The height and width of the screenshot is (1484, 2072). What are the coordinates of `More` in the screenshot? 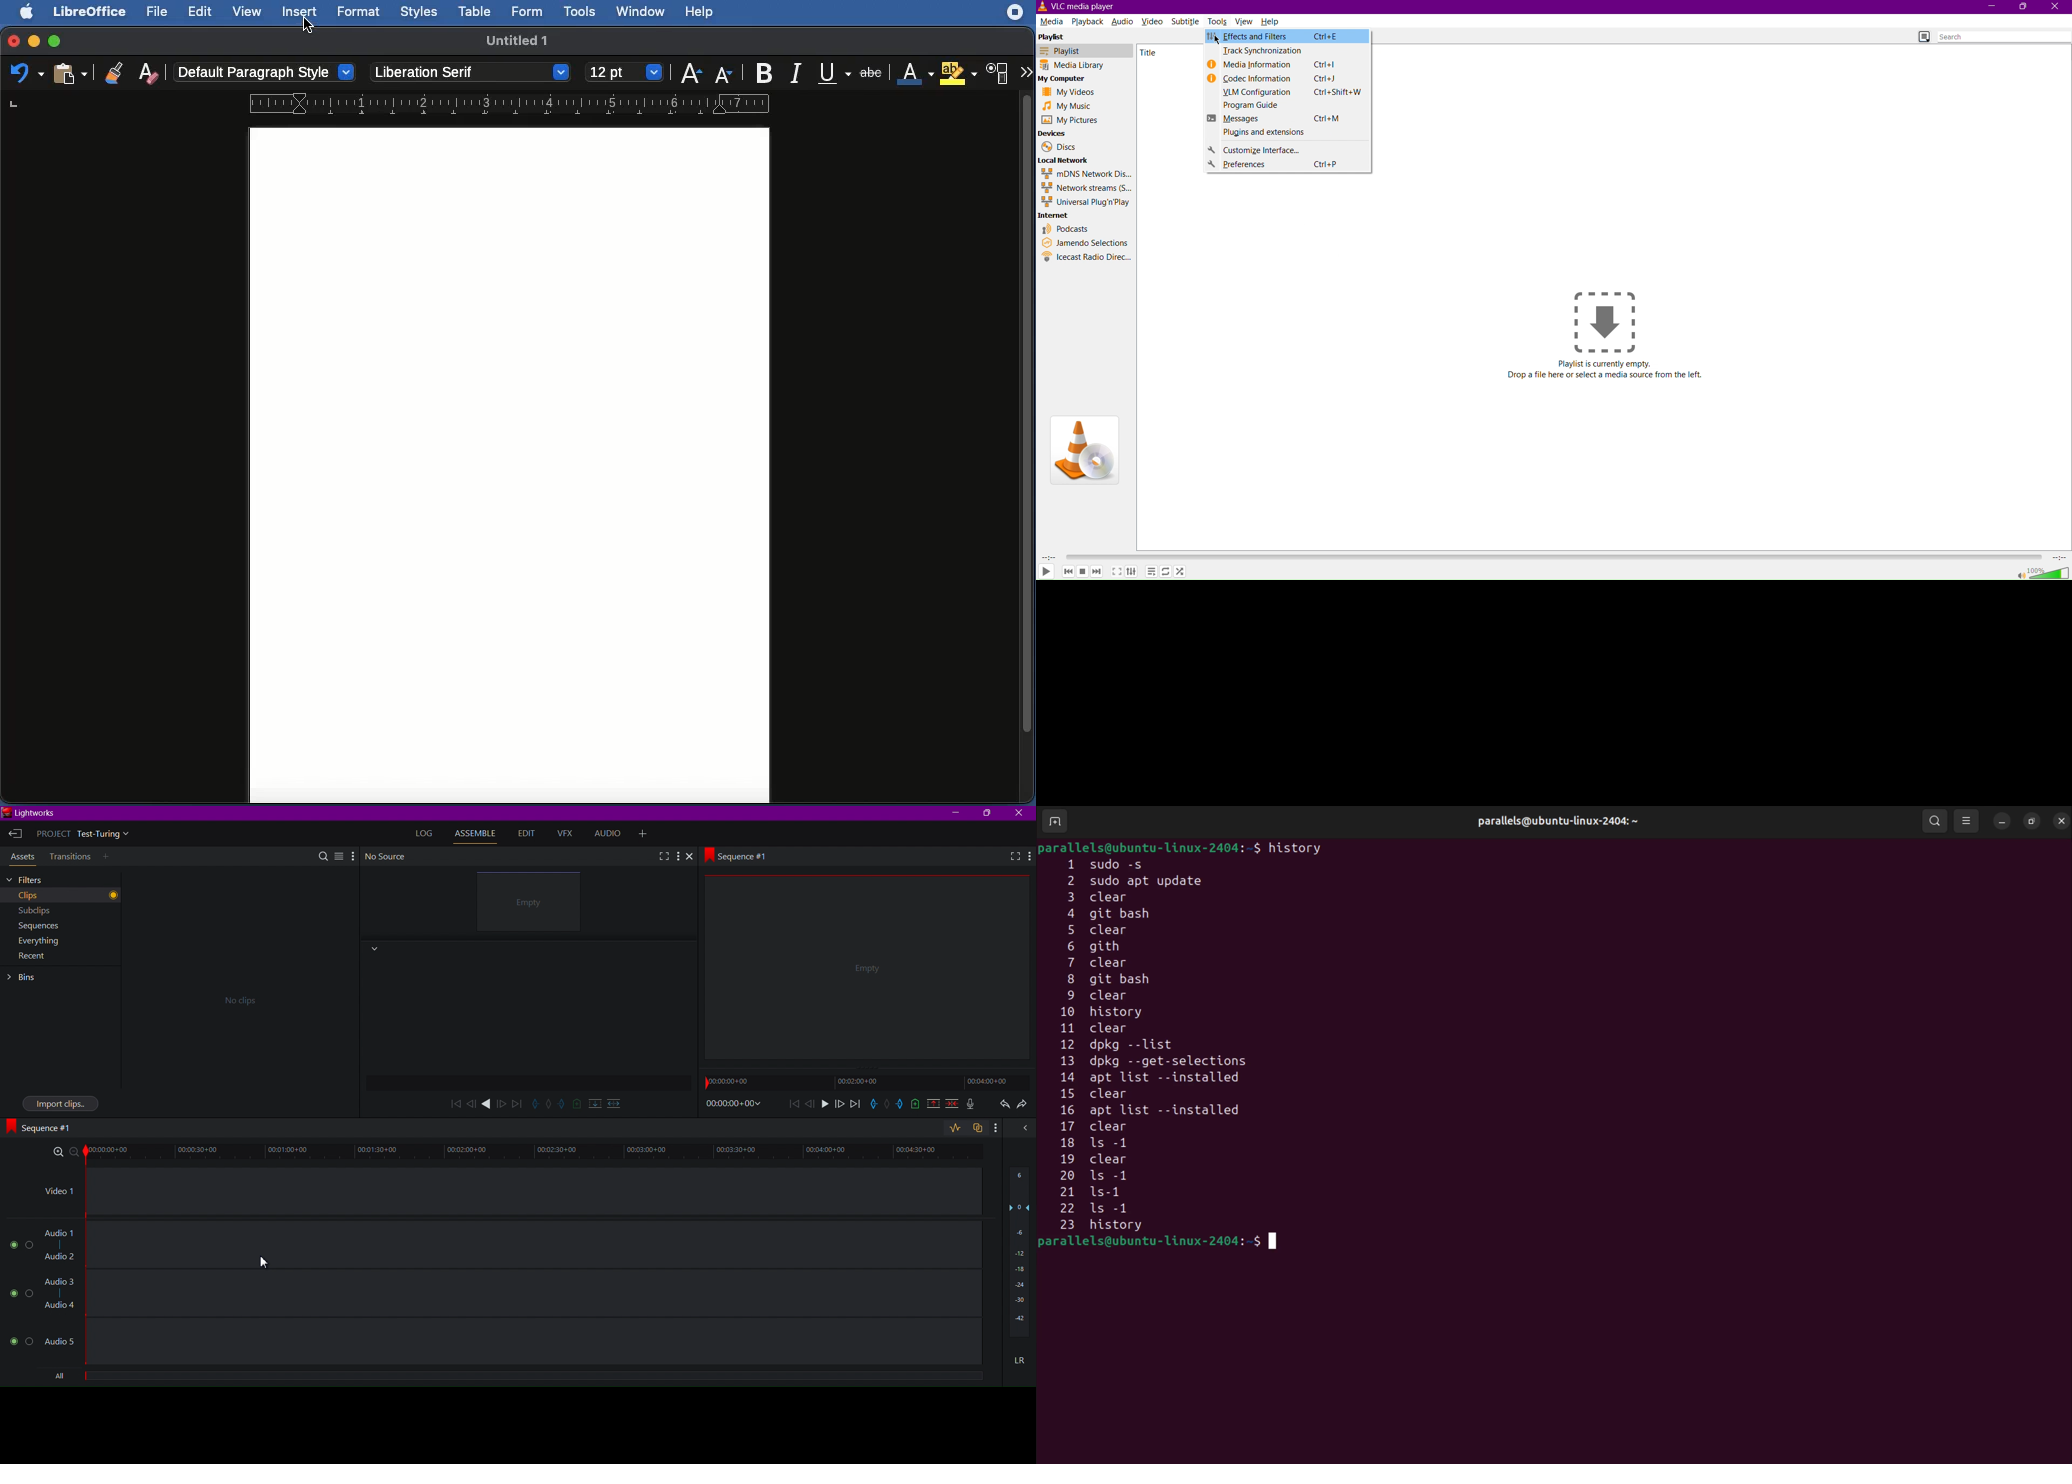 It's located at (1025, 73).